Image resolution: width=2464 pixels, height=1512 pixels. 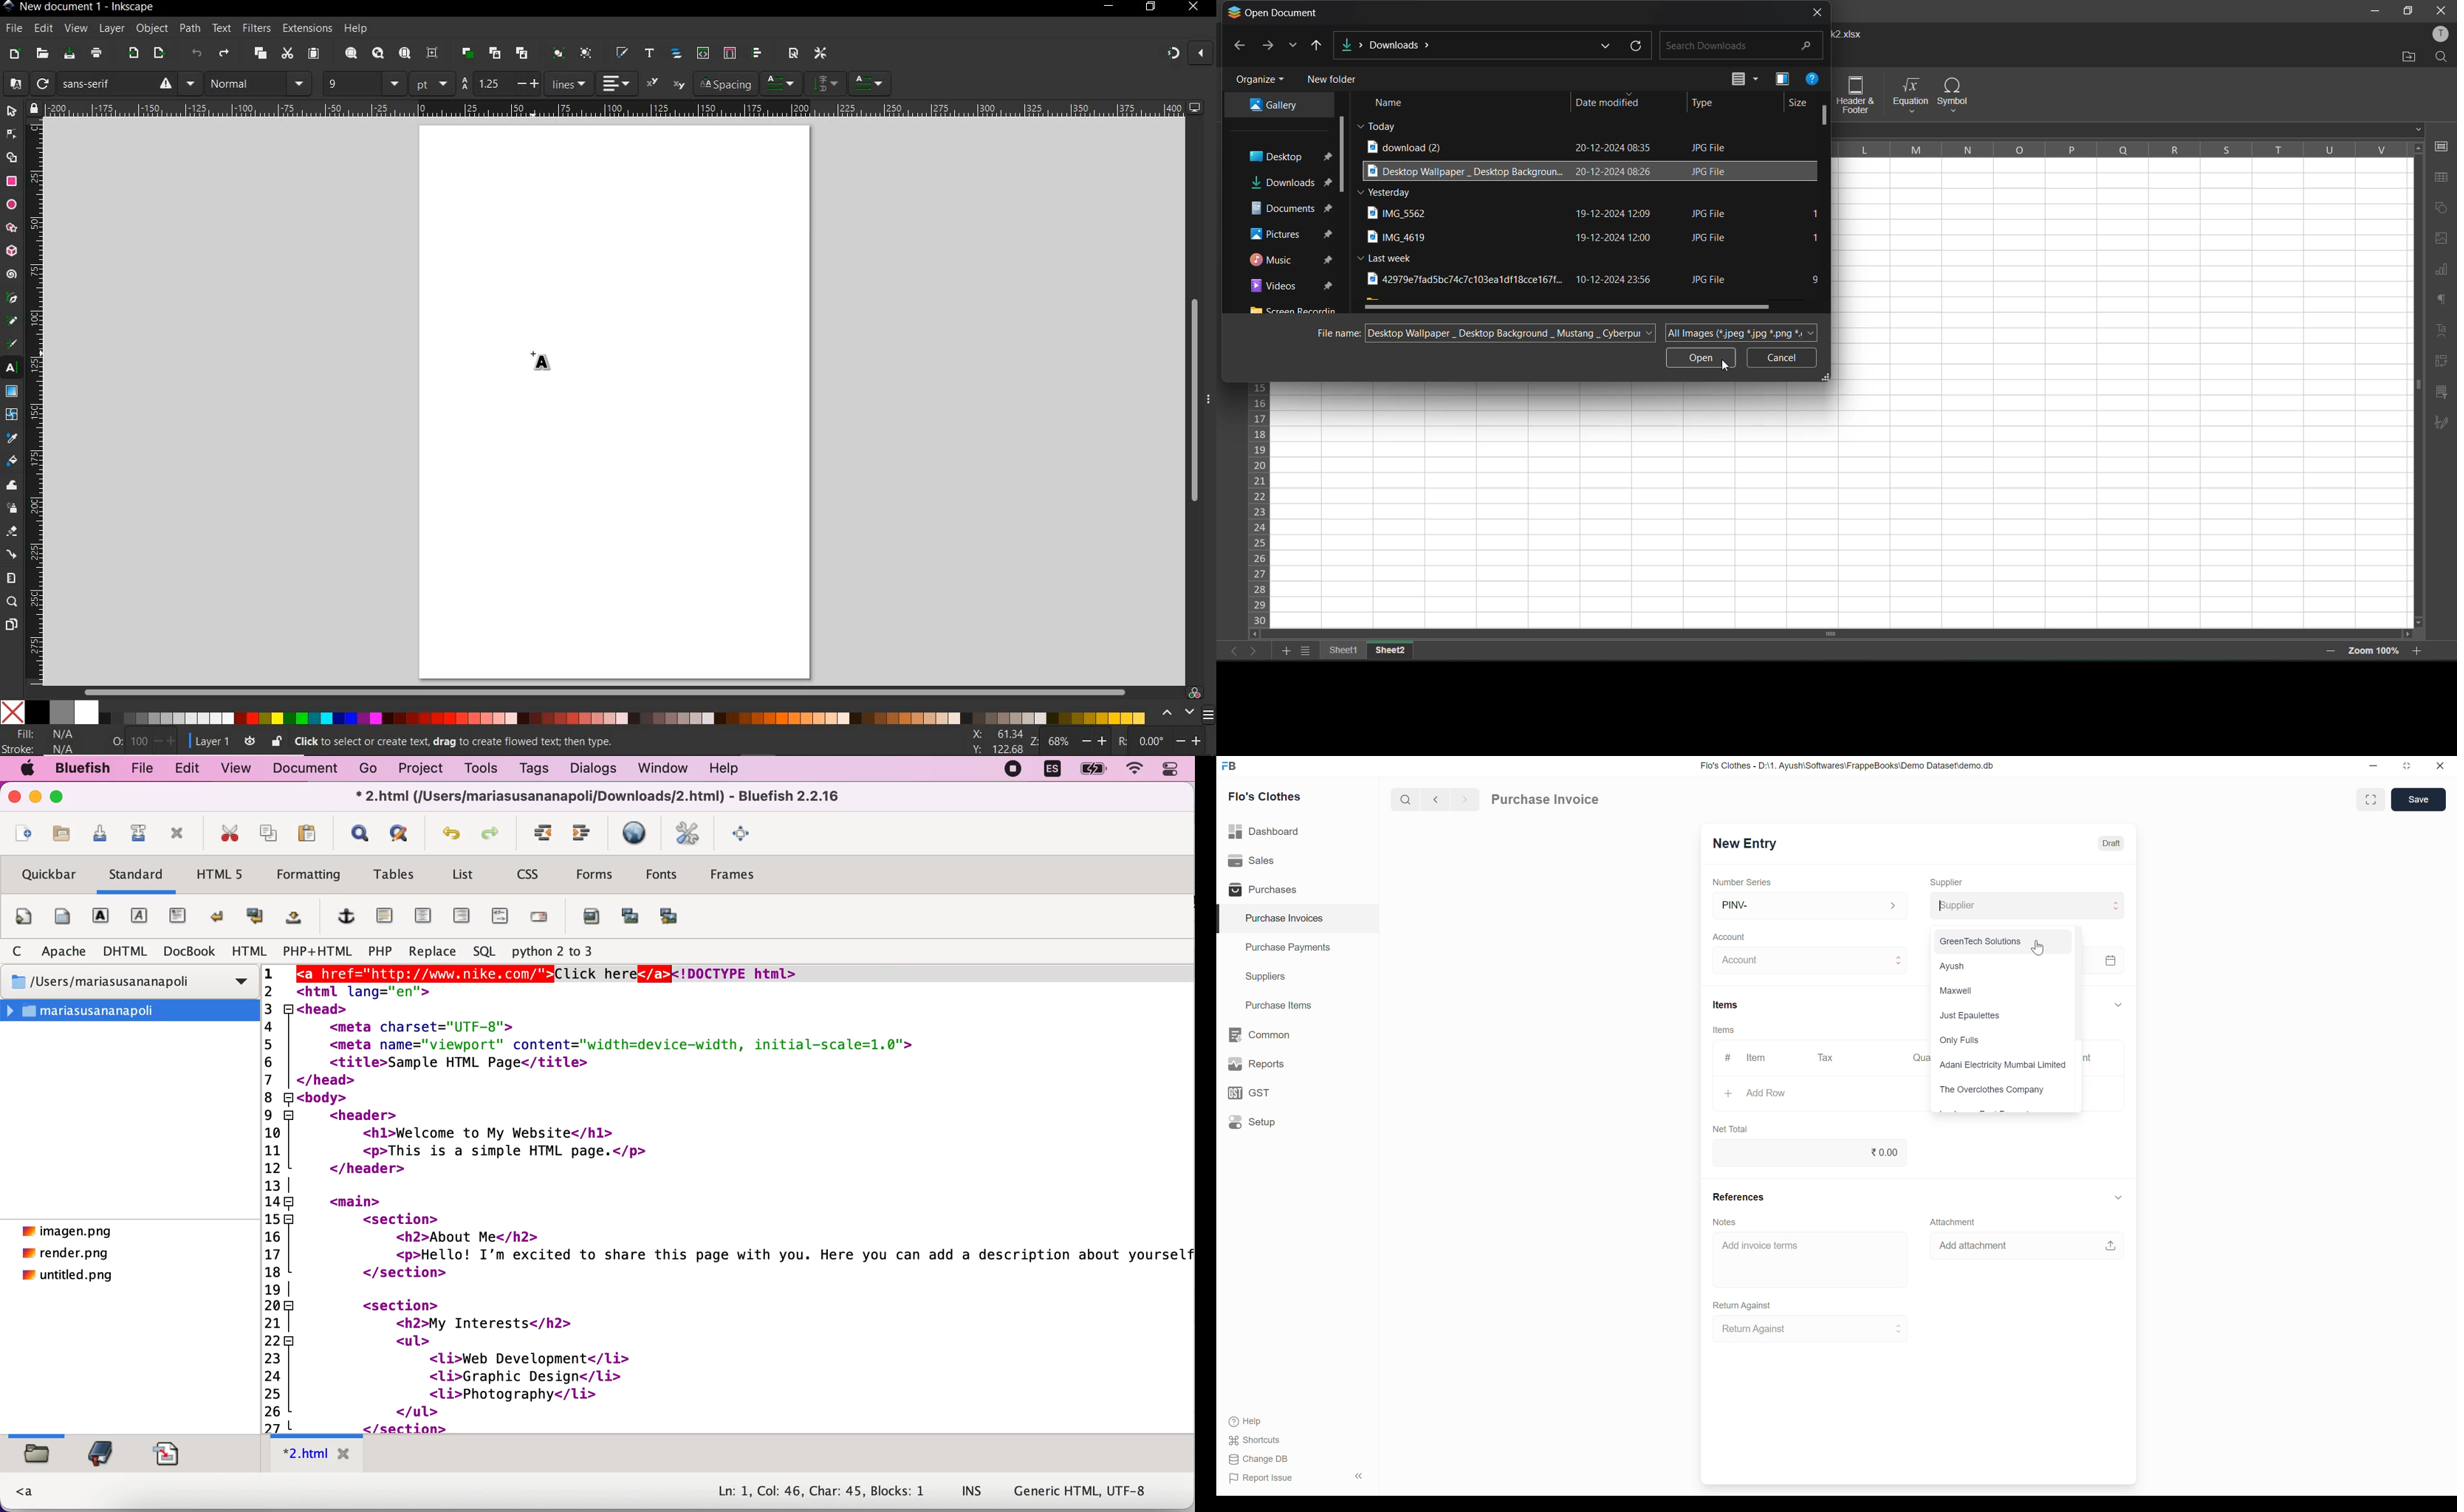 What do you see at coordinates (1820, 12) in the screenshot?
I see `close tab` at bounding box center [1820, 12].